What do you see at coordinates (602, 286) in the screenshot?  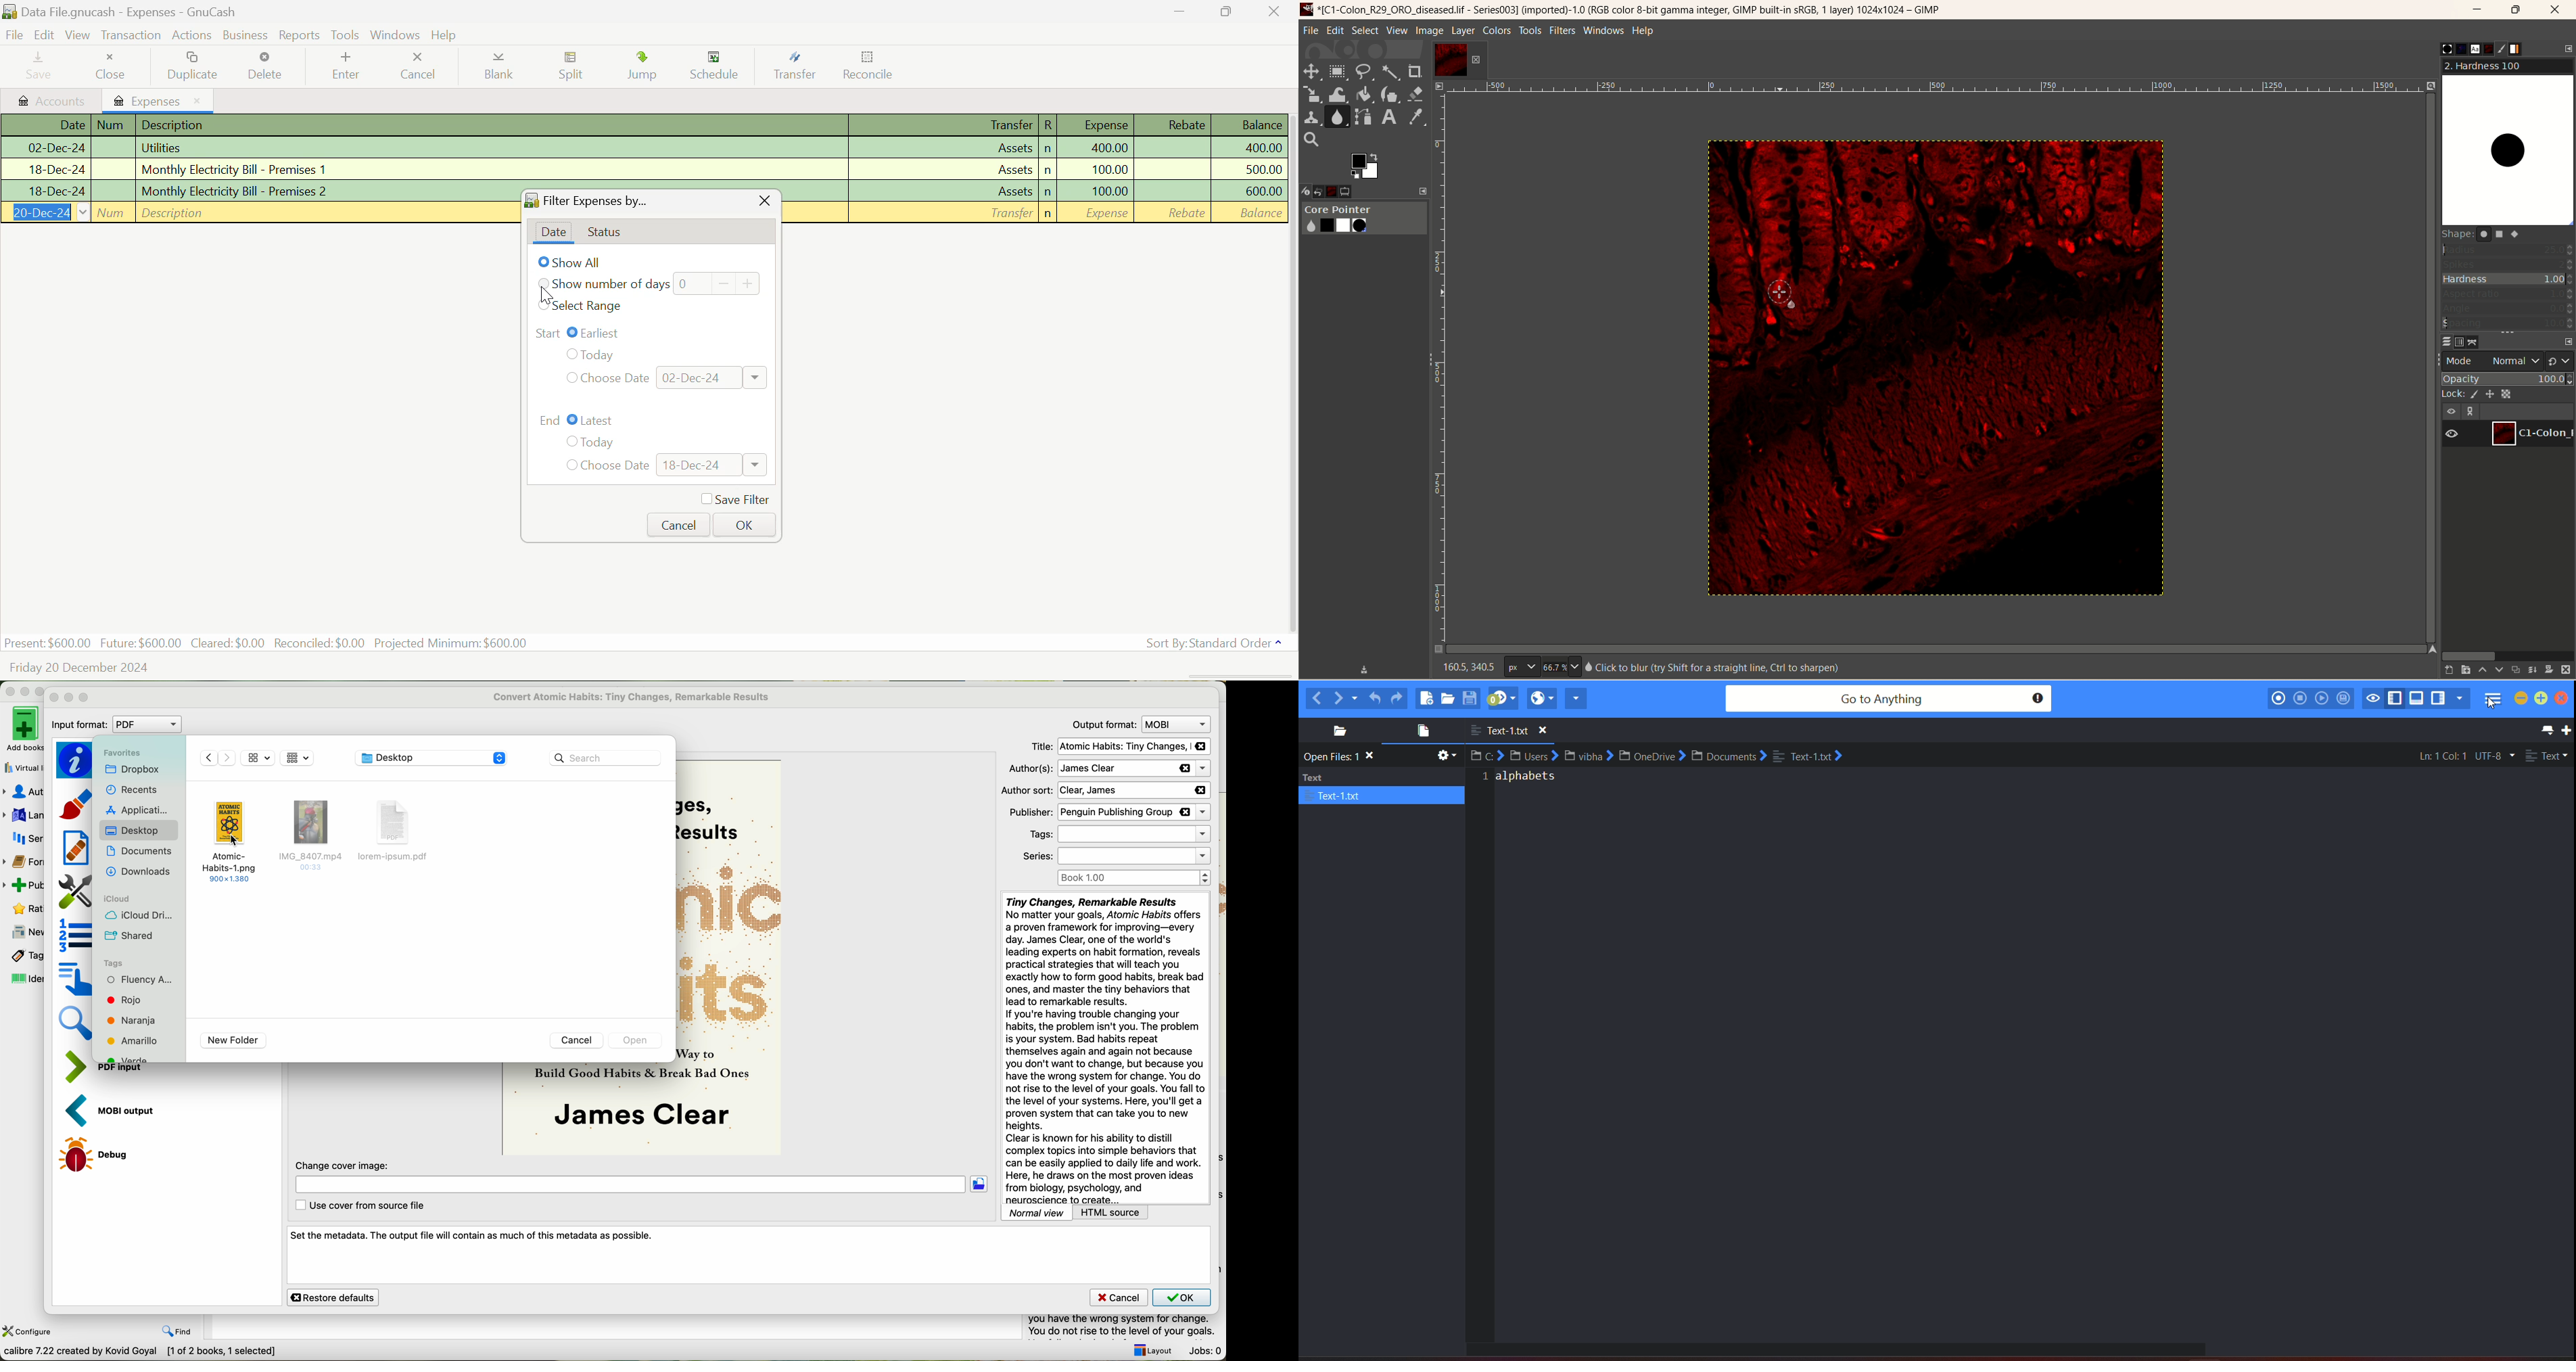 I see `Show number of days` at bounding box center [602, 286].